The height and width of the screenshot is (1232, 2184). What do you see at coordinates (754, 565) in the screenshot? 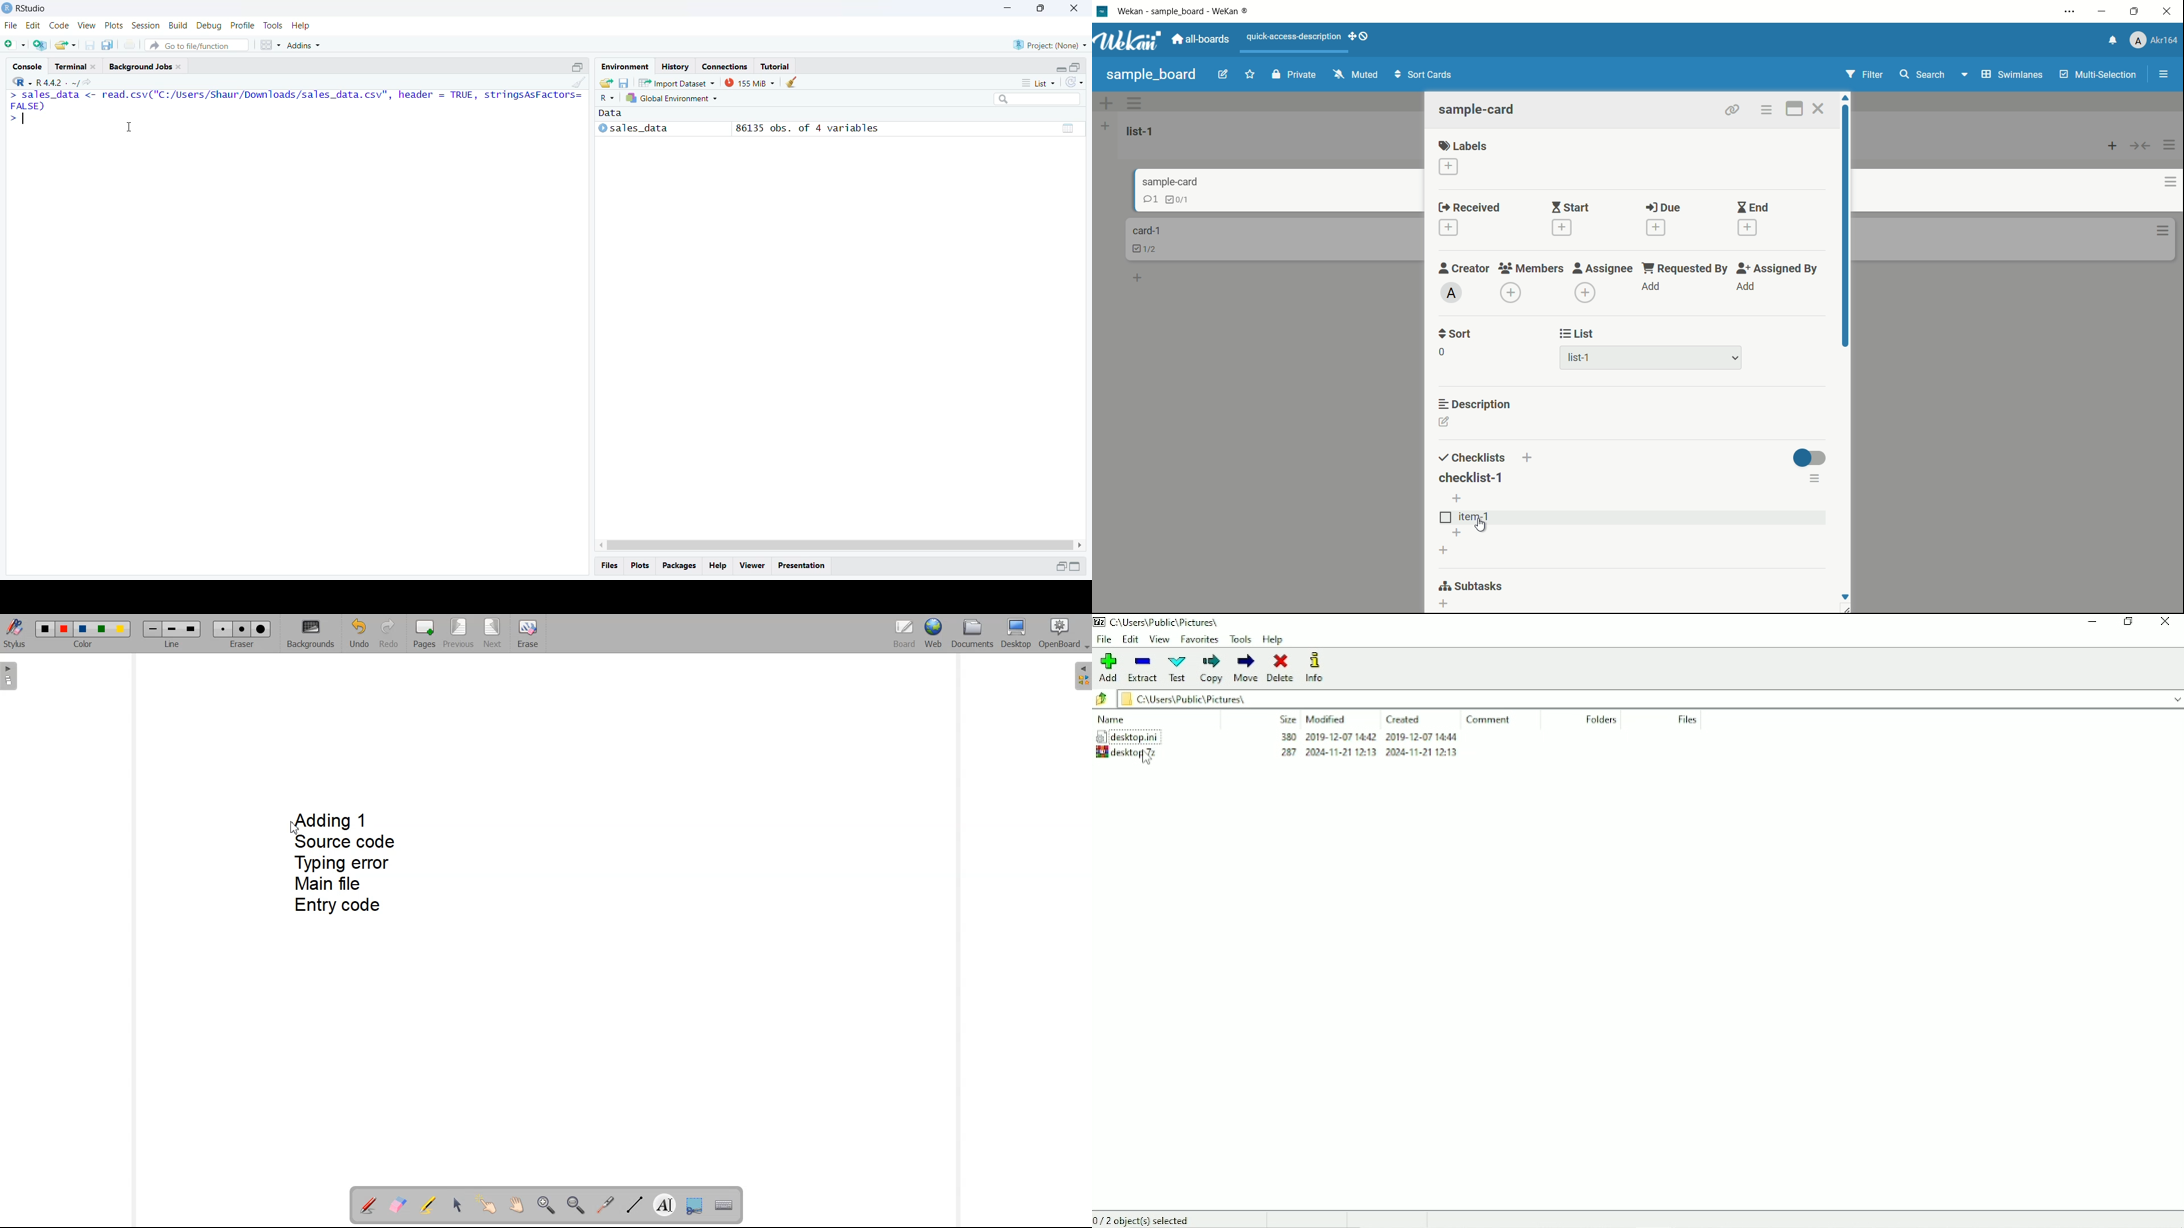
I see `viewer` at bounding box center [754, 565].